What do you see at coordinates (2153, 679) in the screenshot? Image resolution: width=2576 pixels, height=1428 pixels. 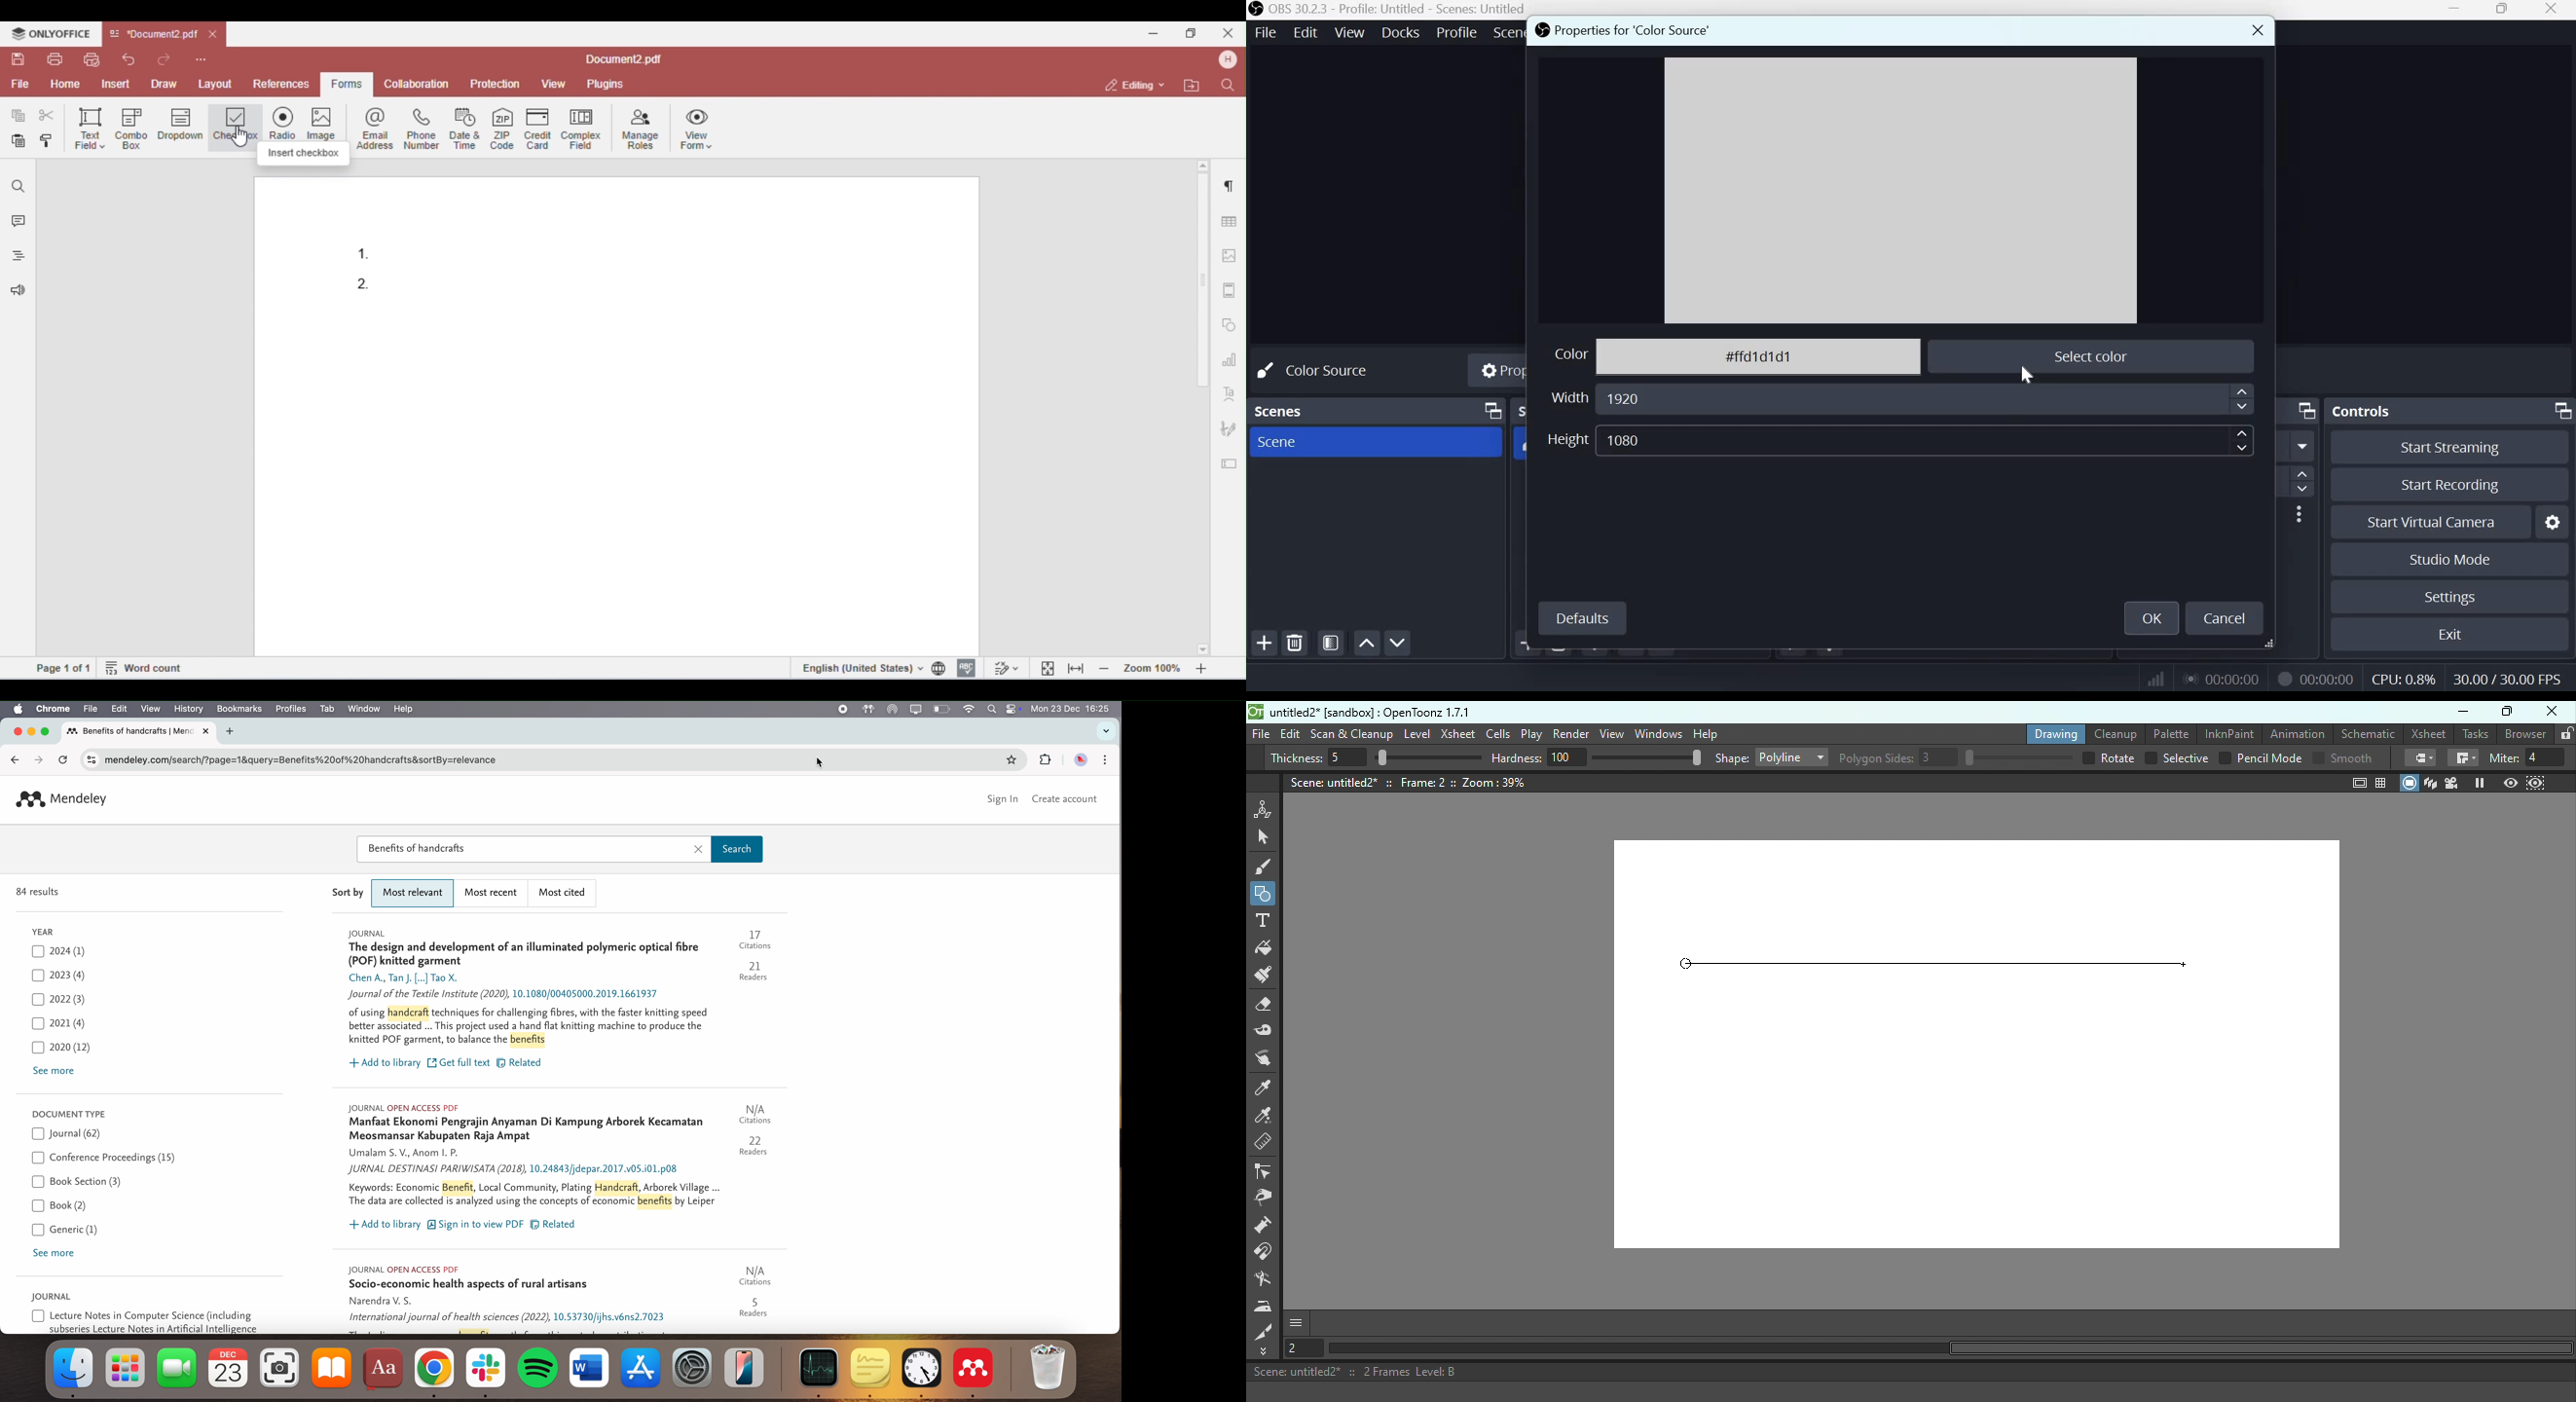 I see `Connection Status Indicator` at bounding box center [2153, 679].